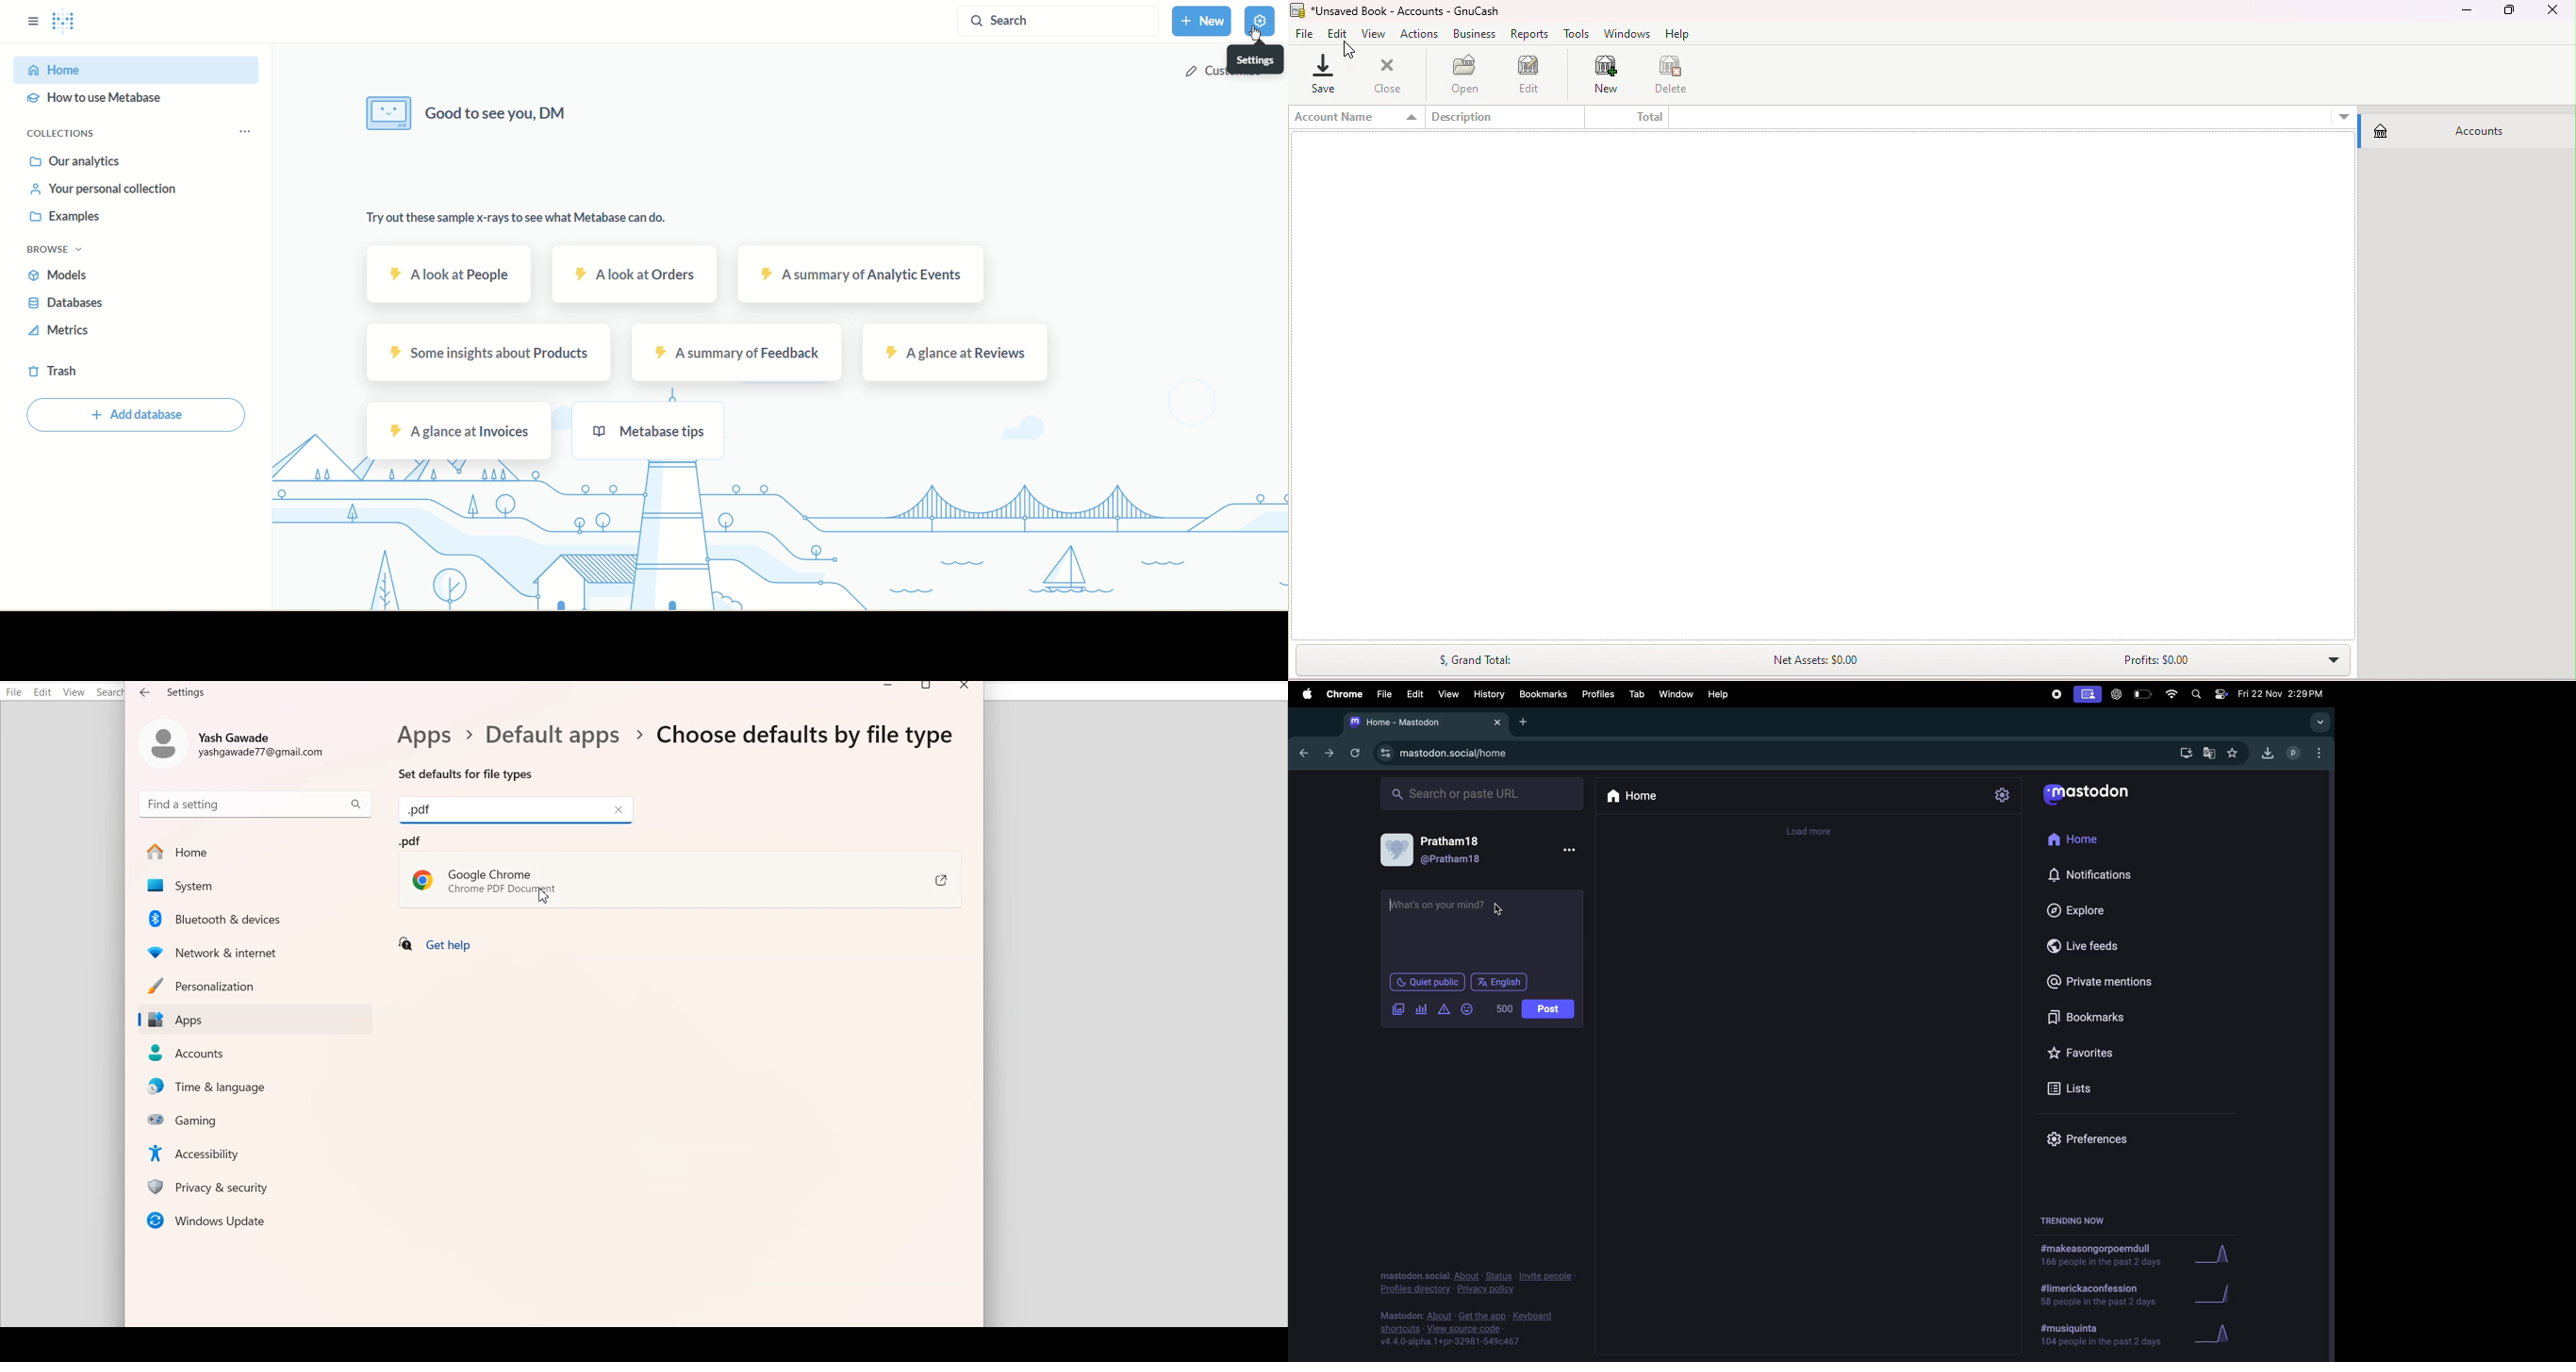  I want to click on Search bar, so click(256, 803).